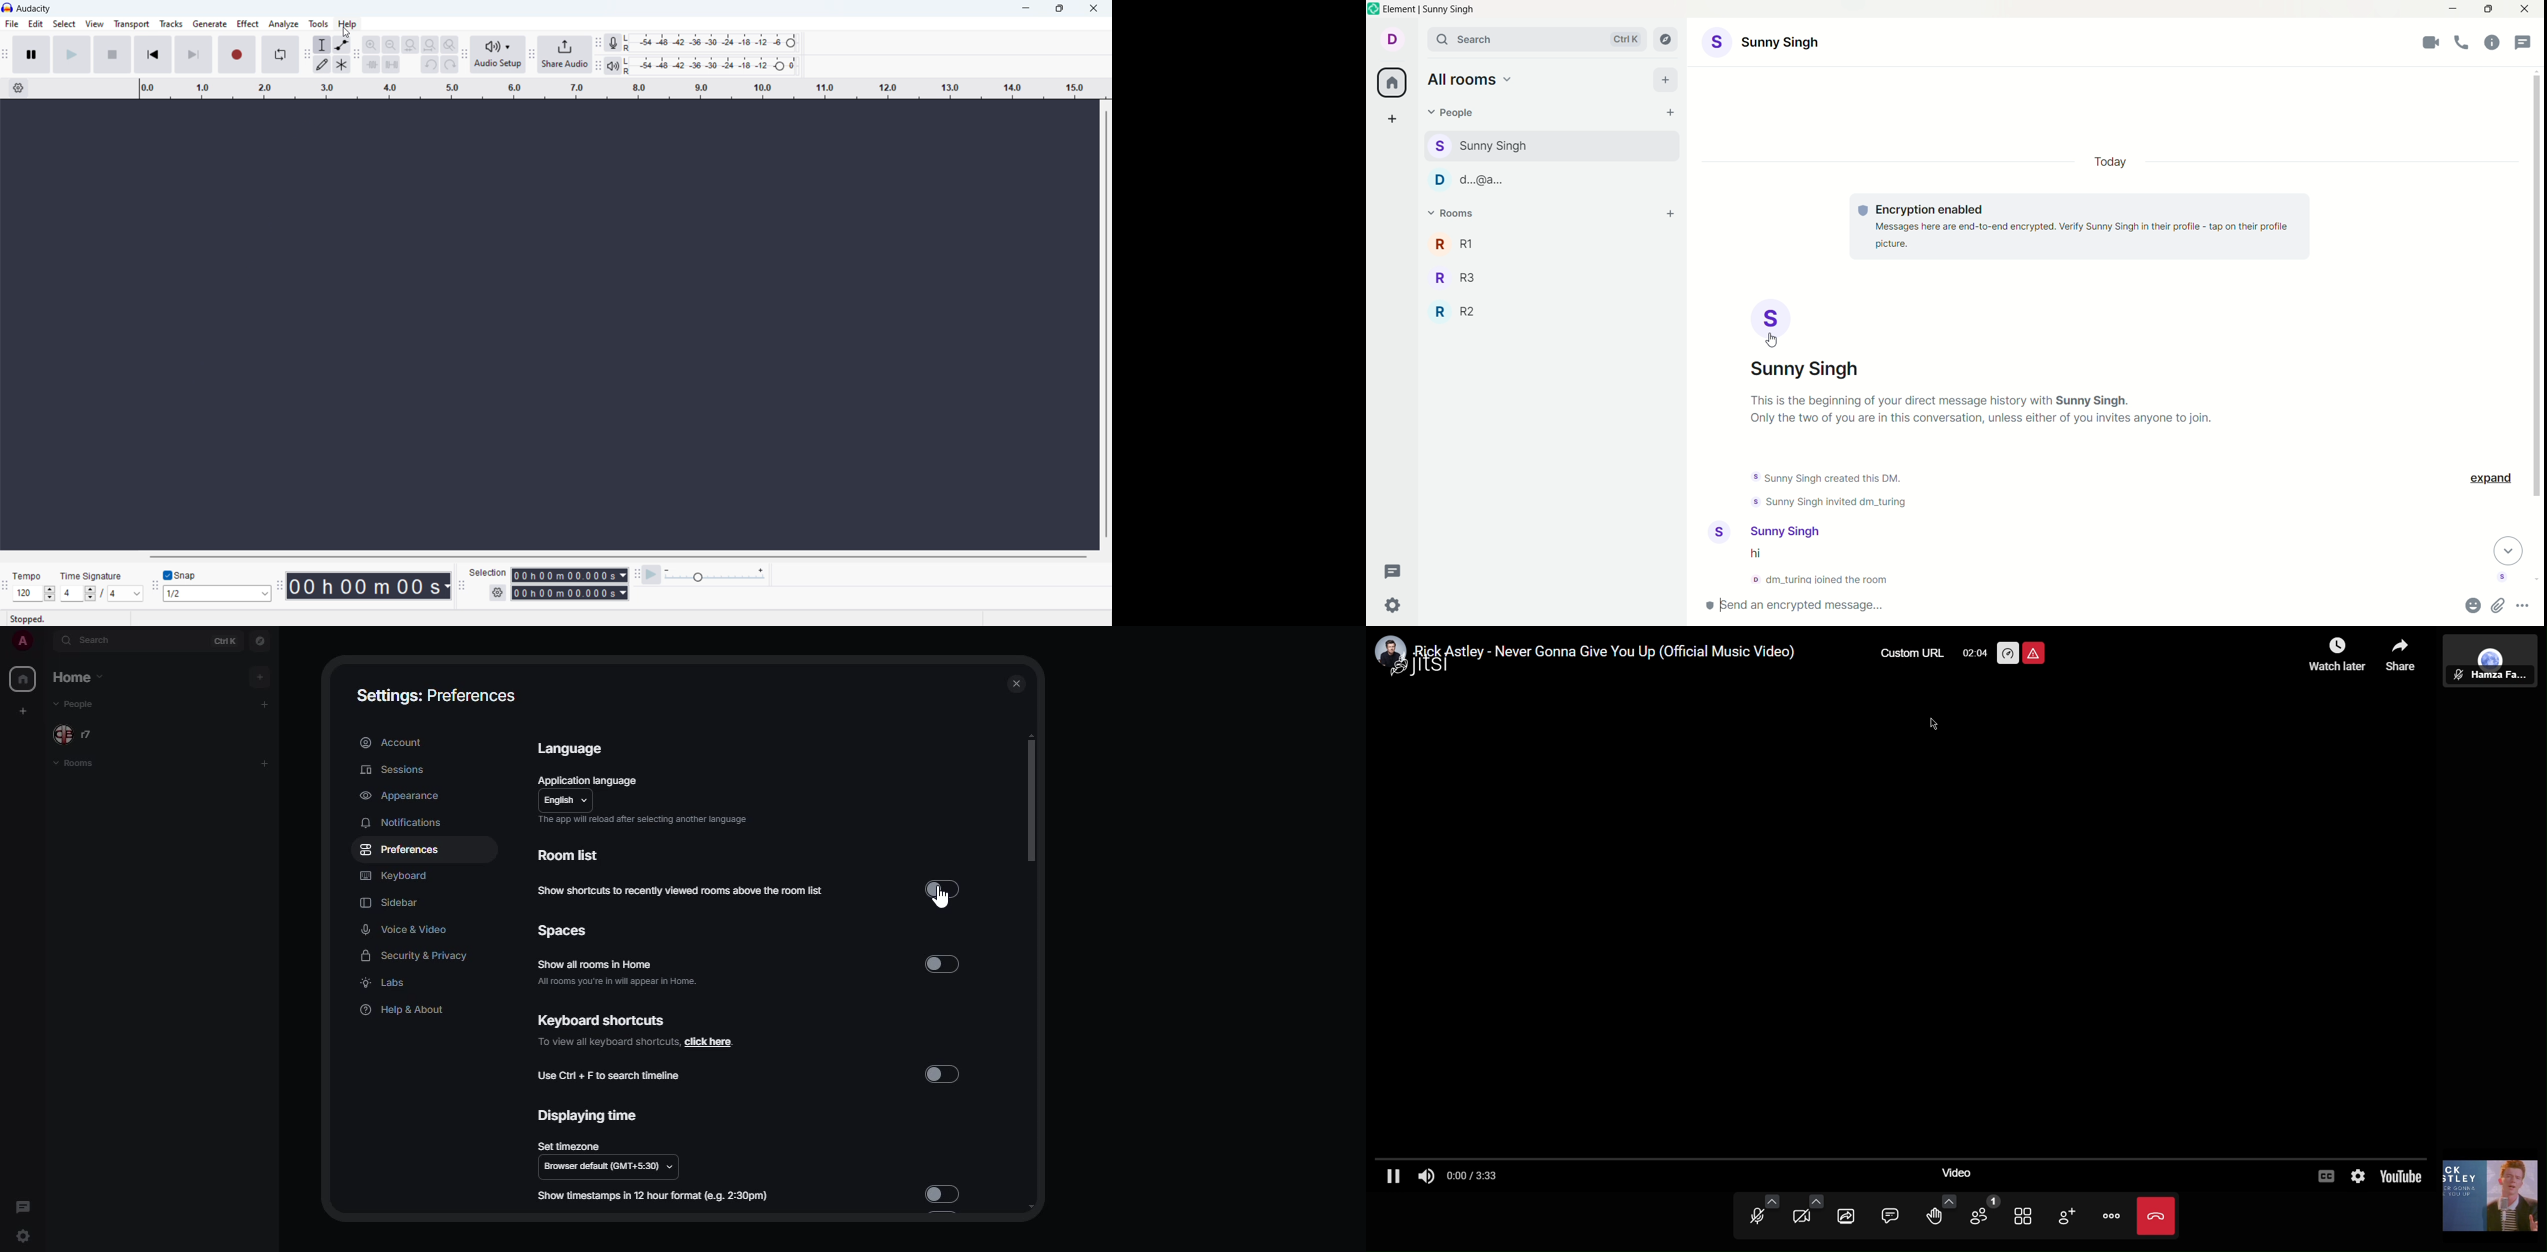 The image size is (2548, 1260). What do you see at coordinates (342, 64) in the screenshot?
I see `multi tool` at bounding box center [342, 64].